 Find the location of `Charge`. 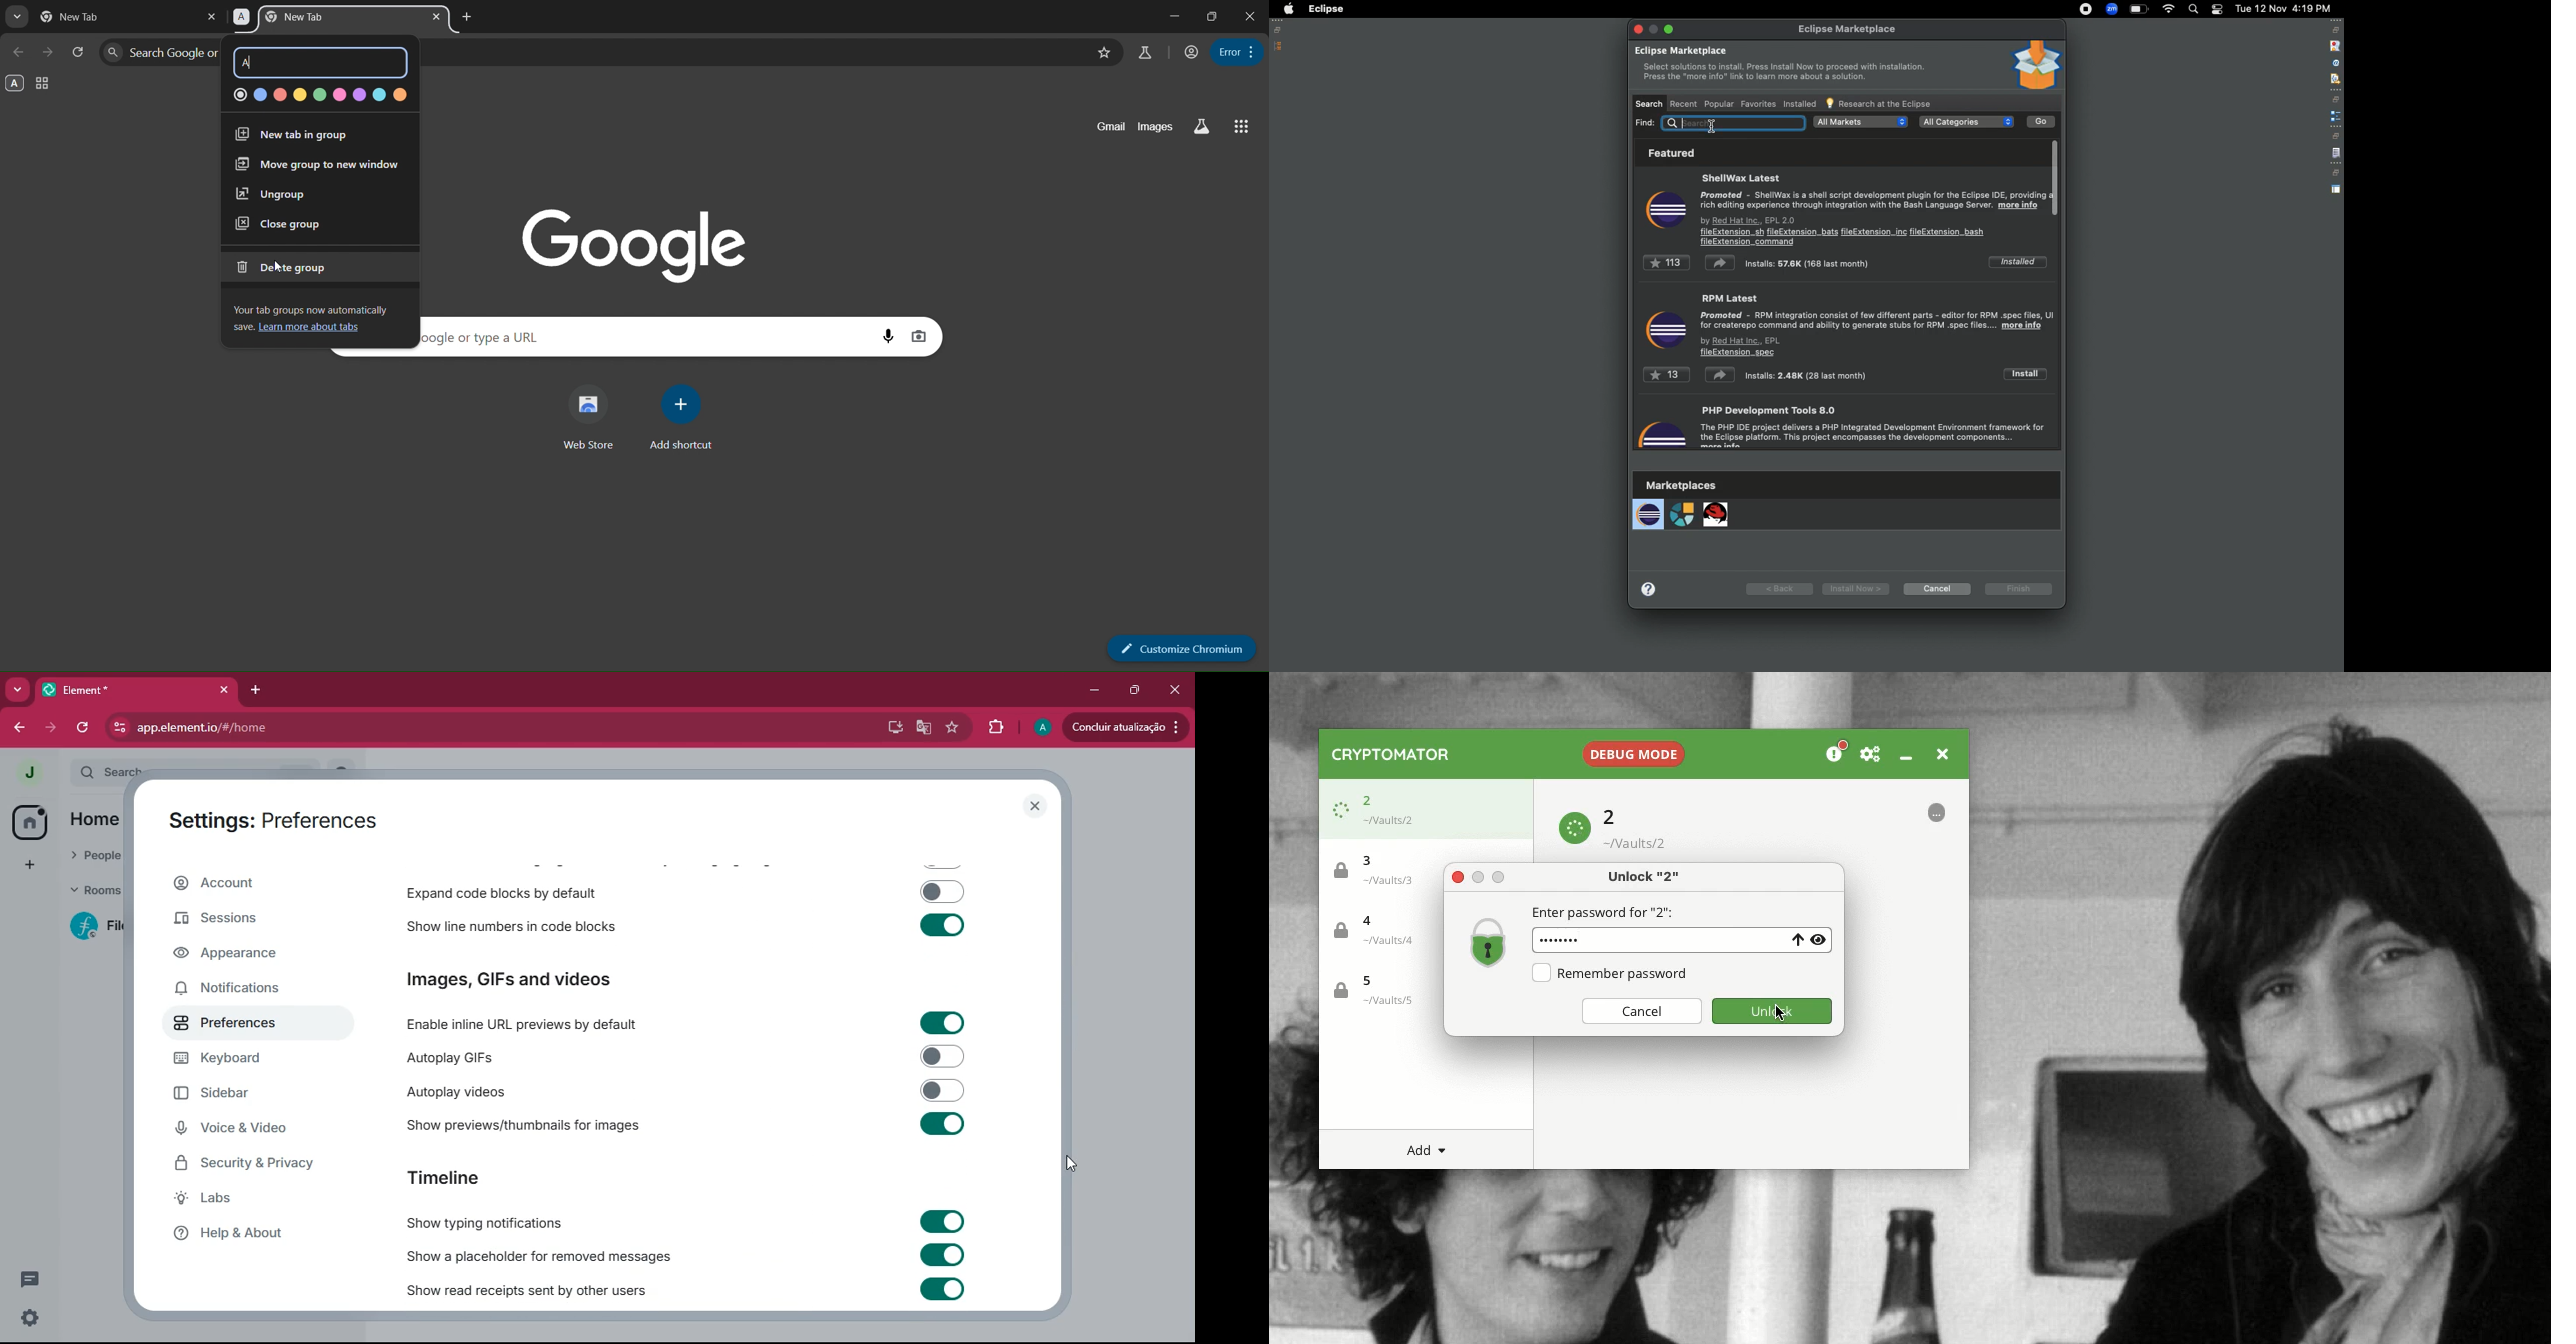

Charge is located at coordinates (2139, 10).